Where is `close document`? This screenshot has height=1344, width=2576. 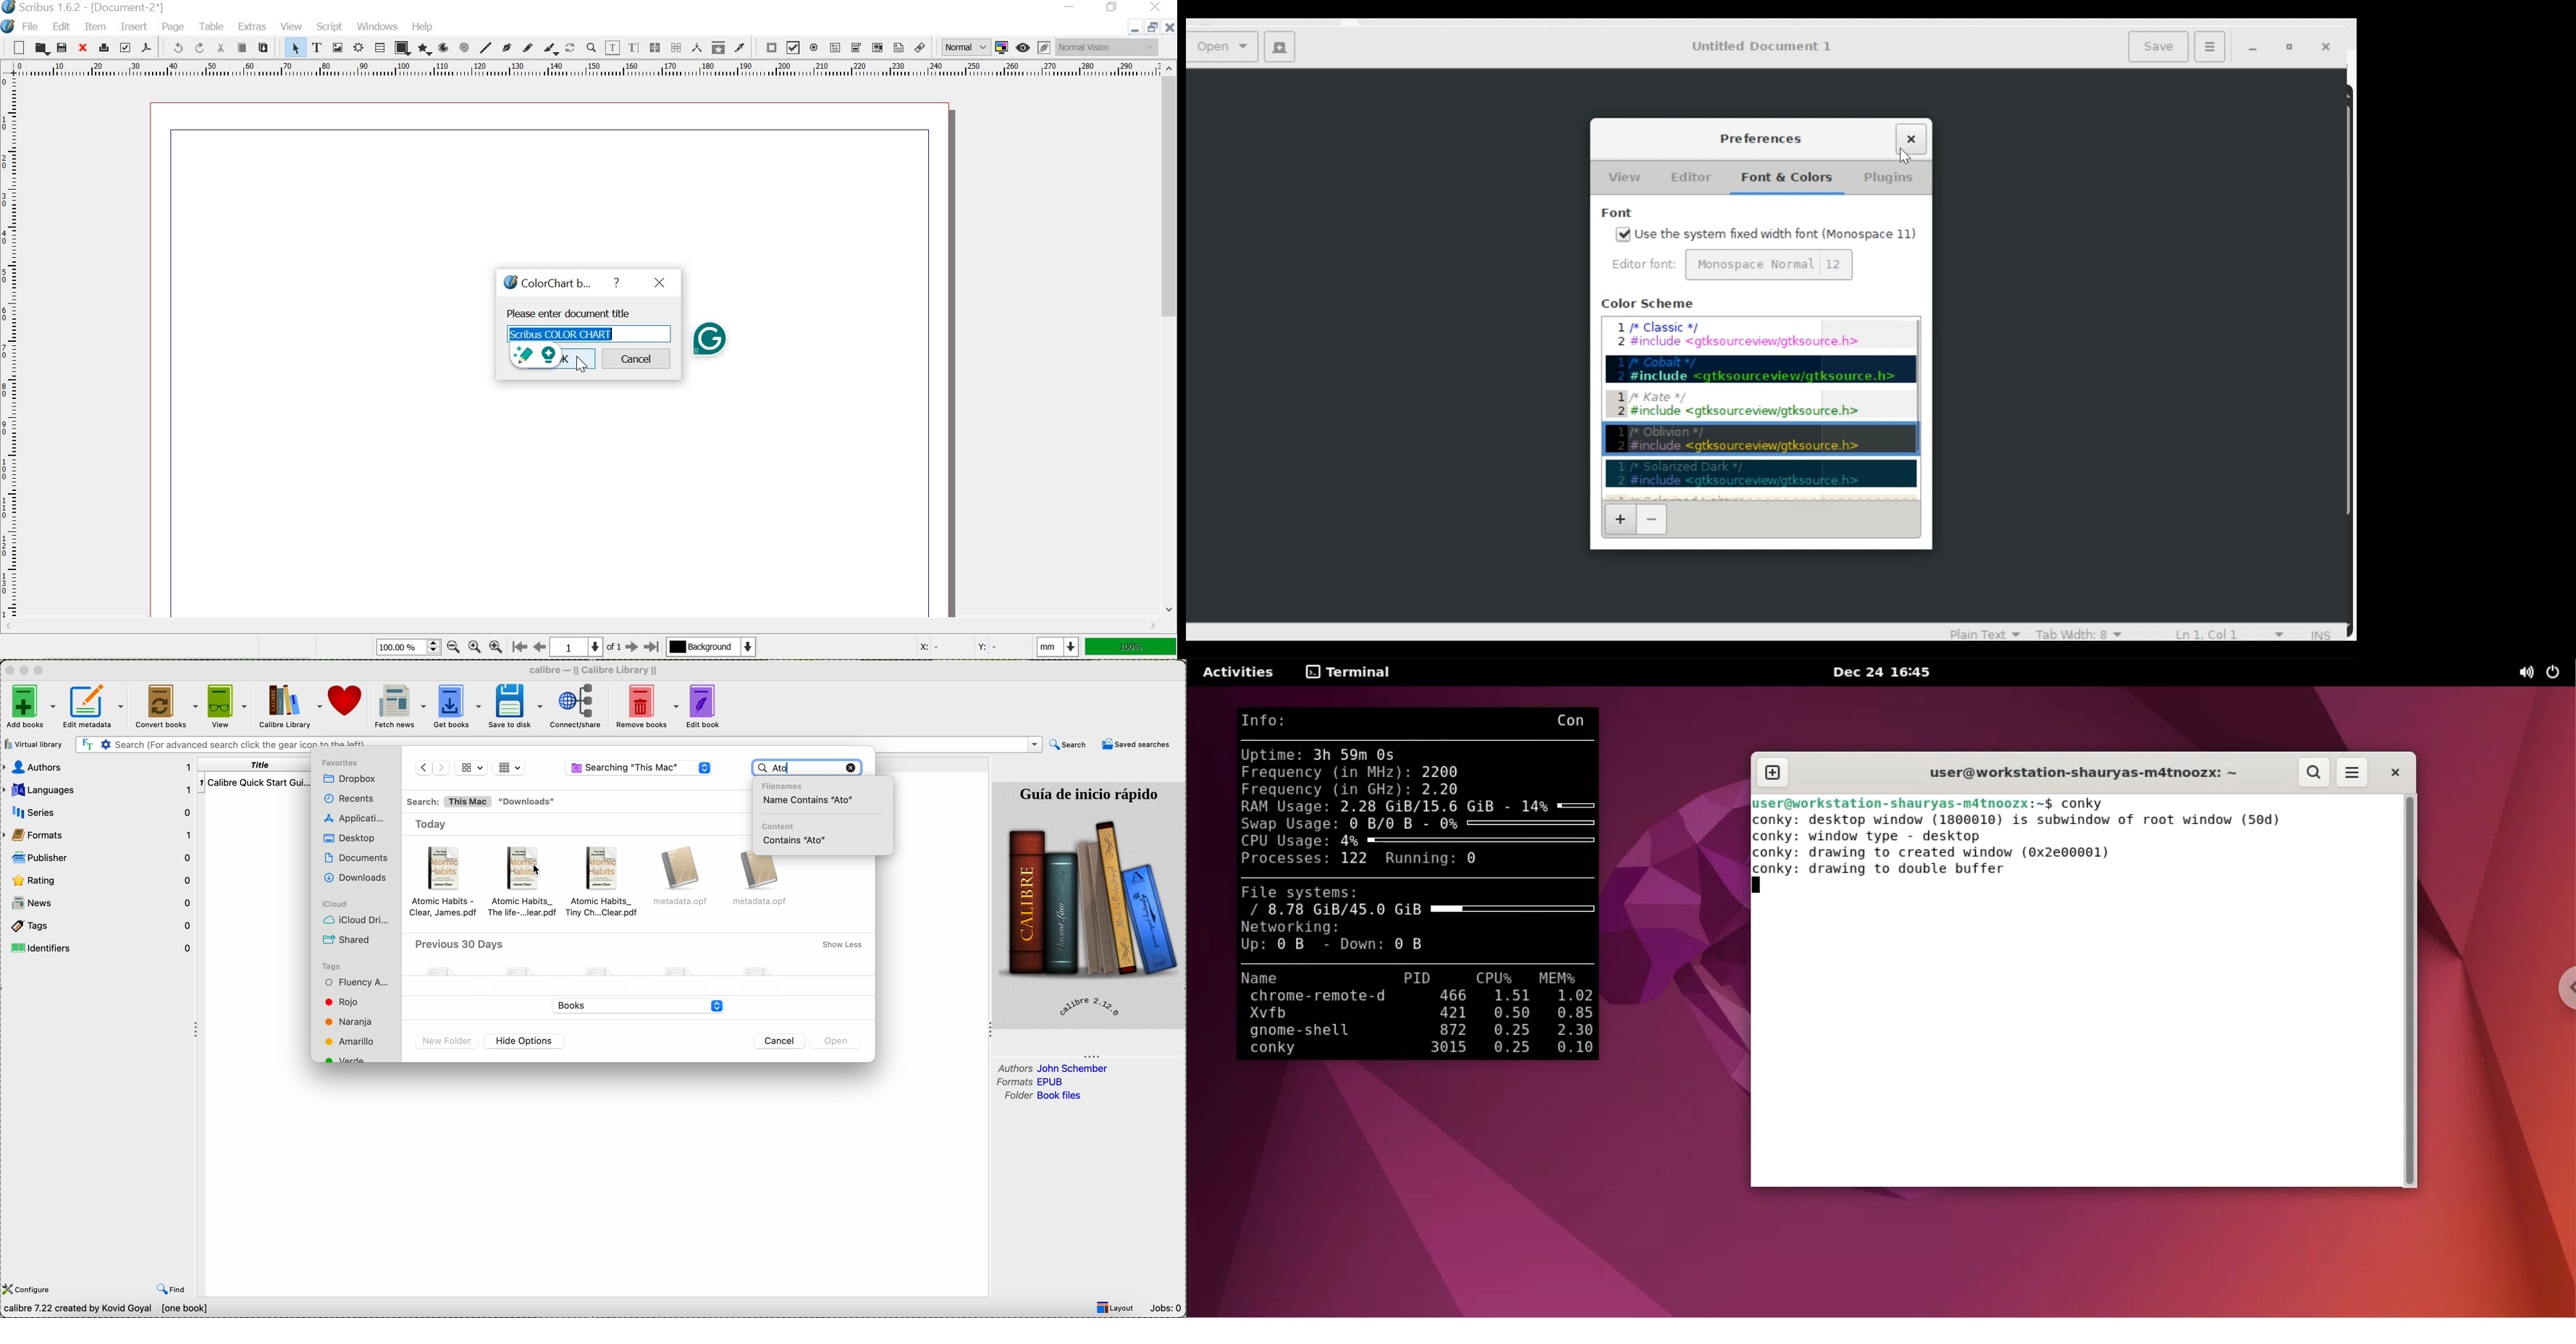
close document is located at coordinates (1170, 27).